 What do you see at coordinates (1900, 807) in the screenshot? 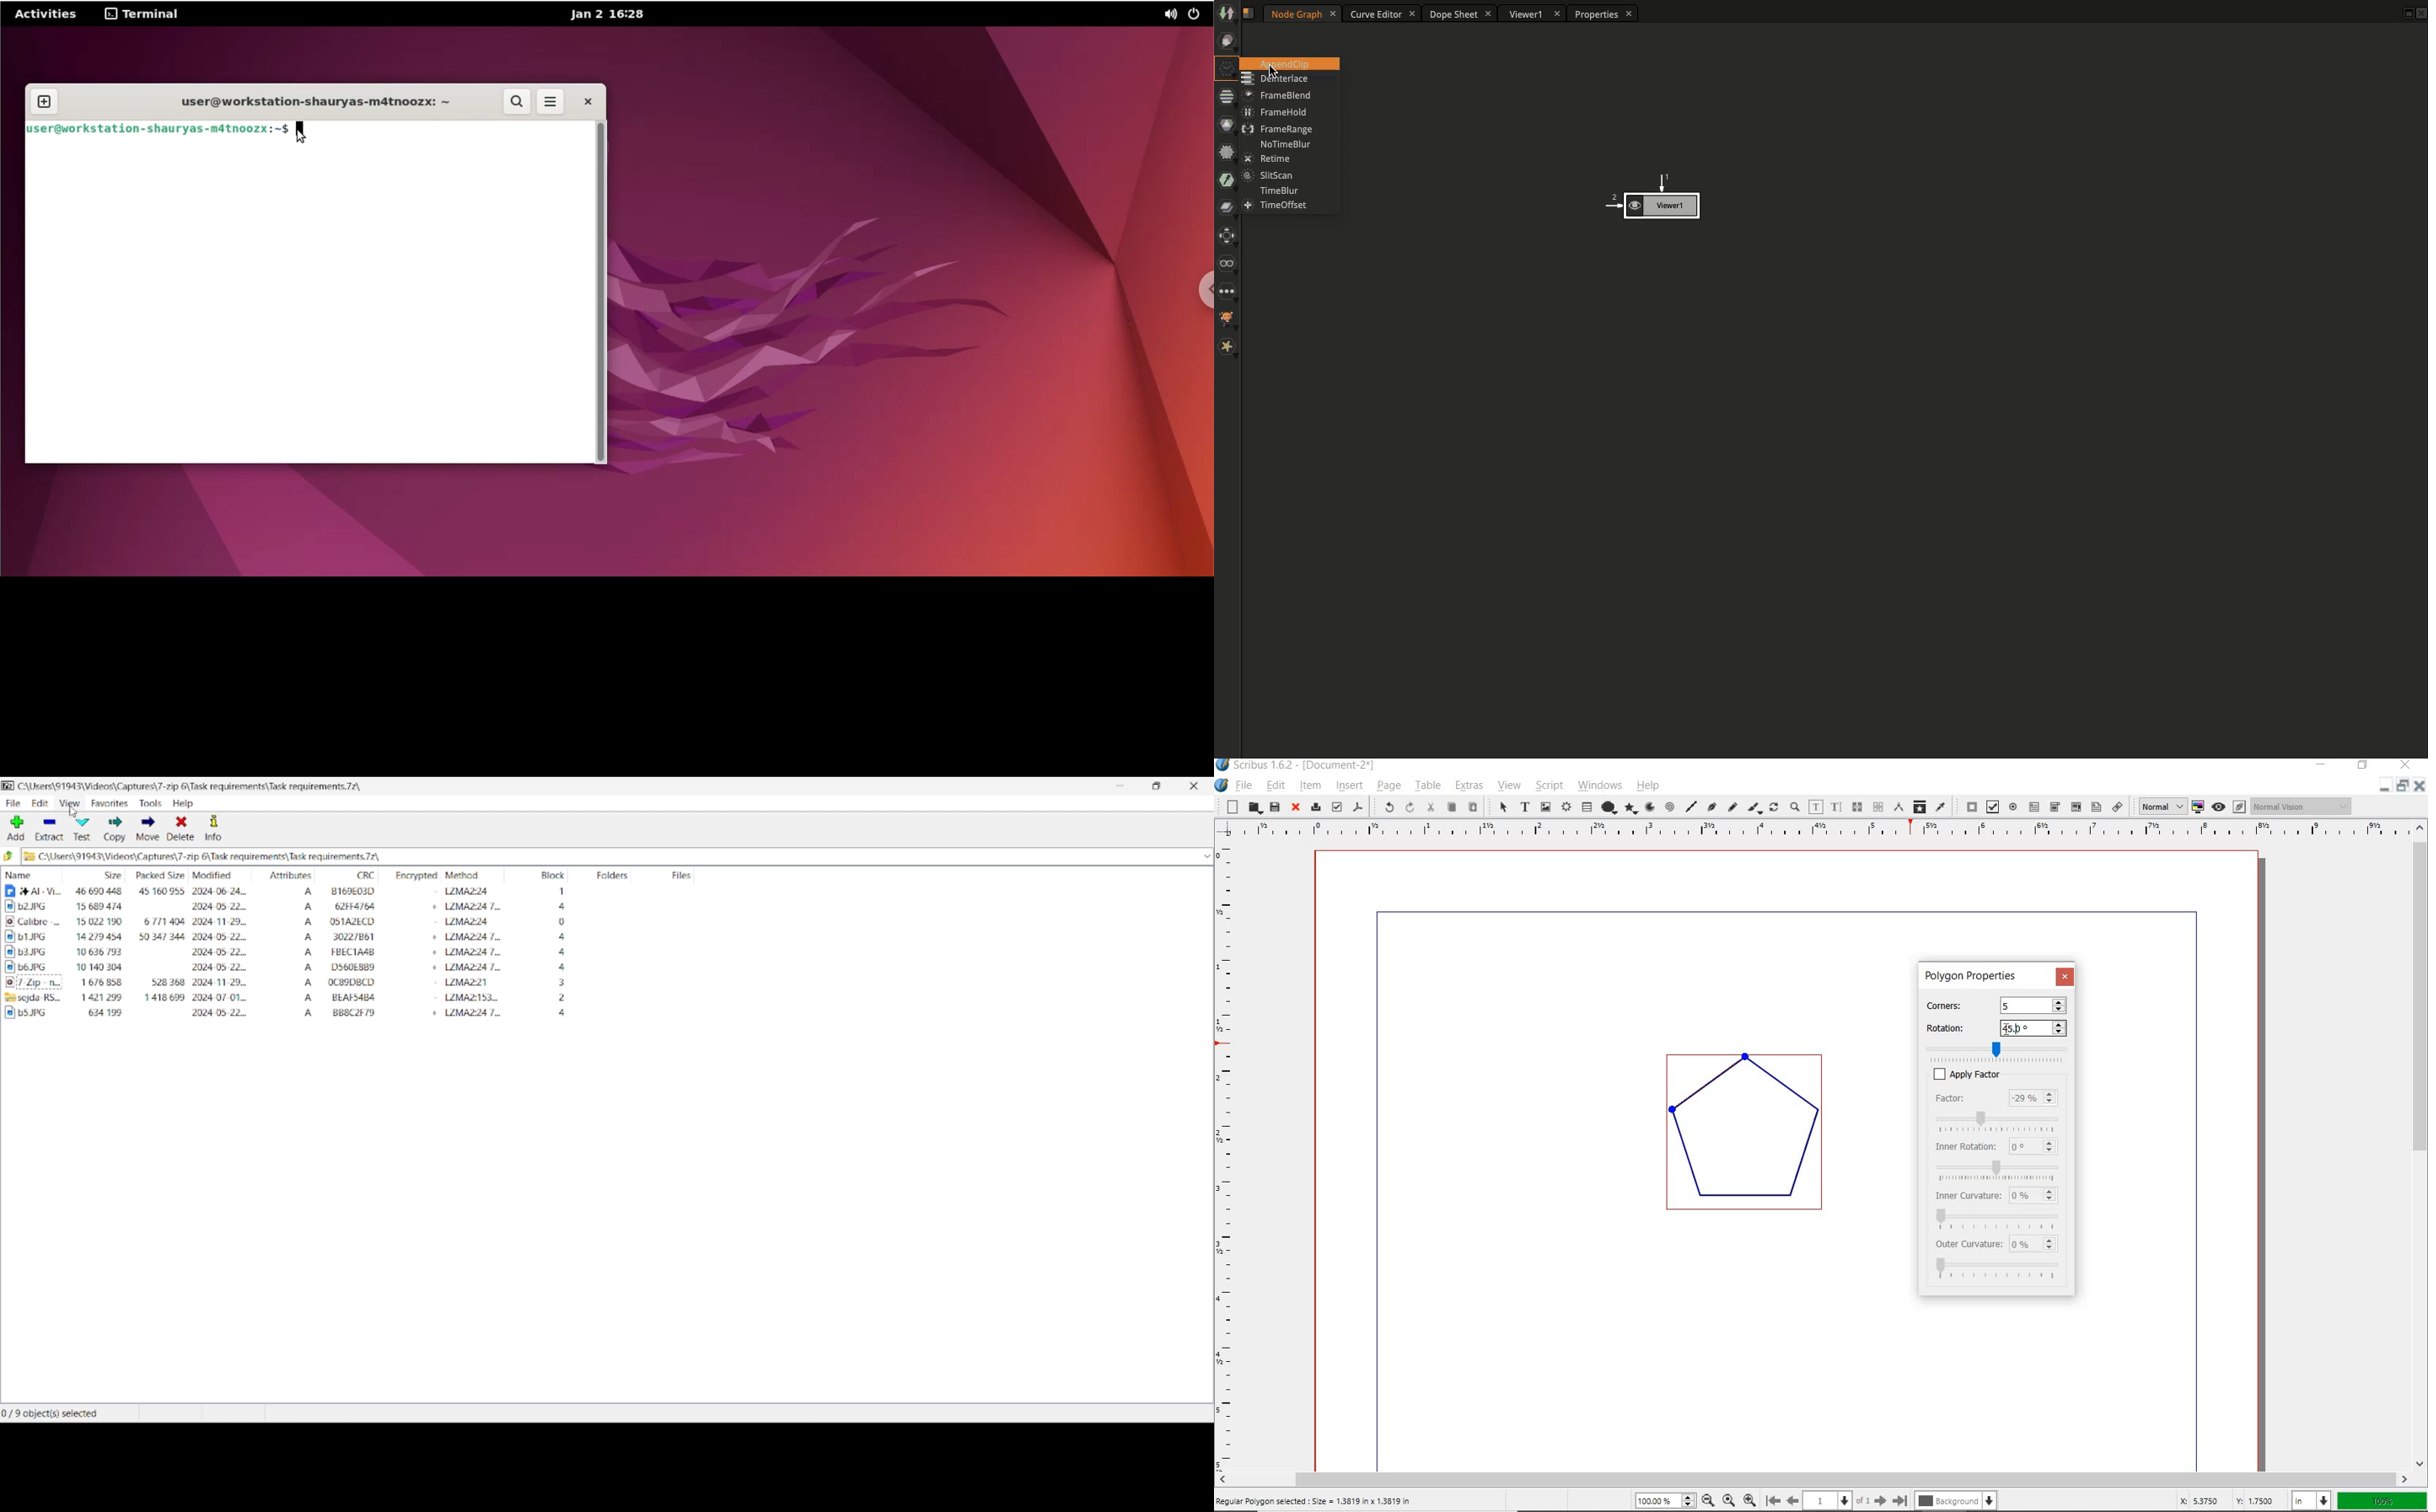
I see `measurements` at bounding box center [1900, 807].